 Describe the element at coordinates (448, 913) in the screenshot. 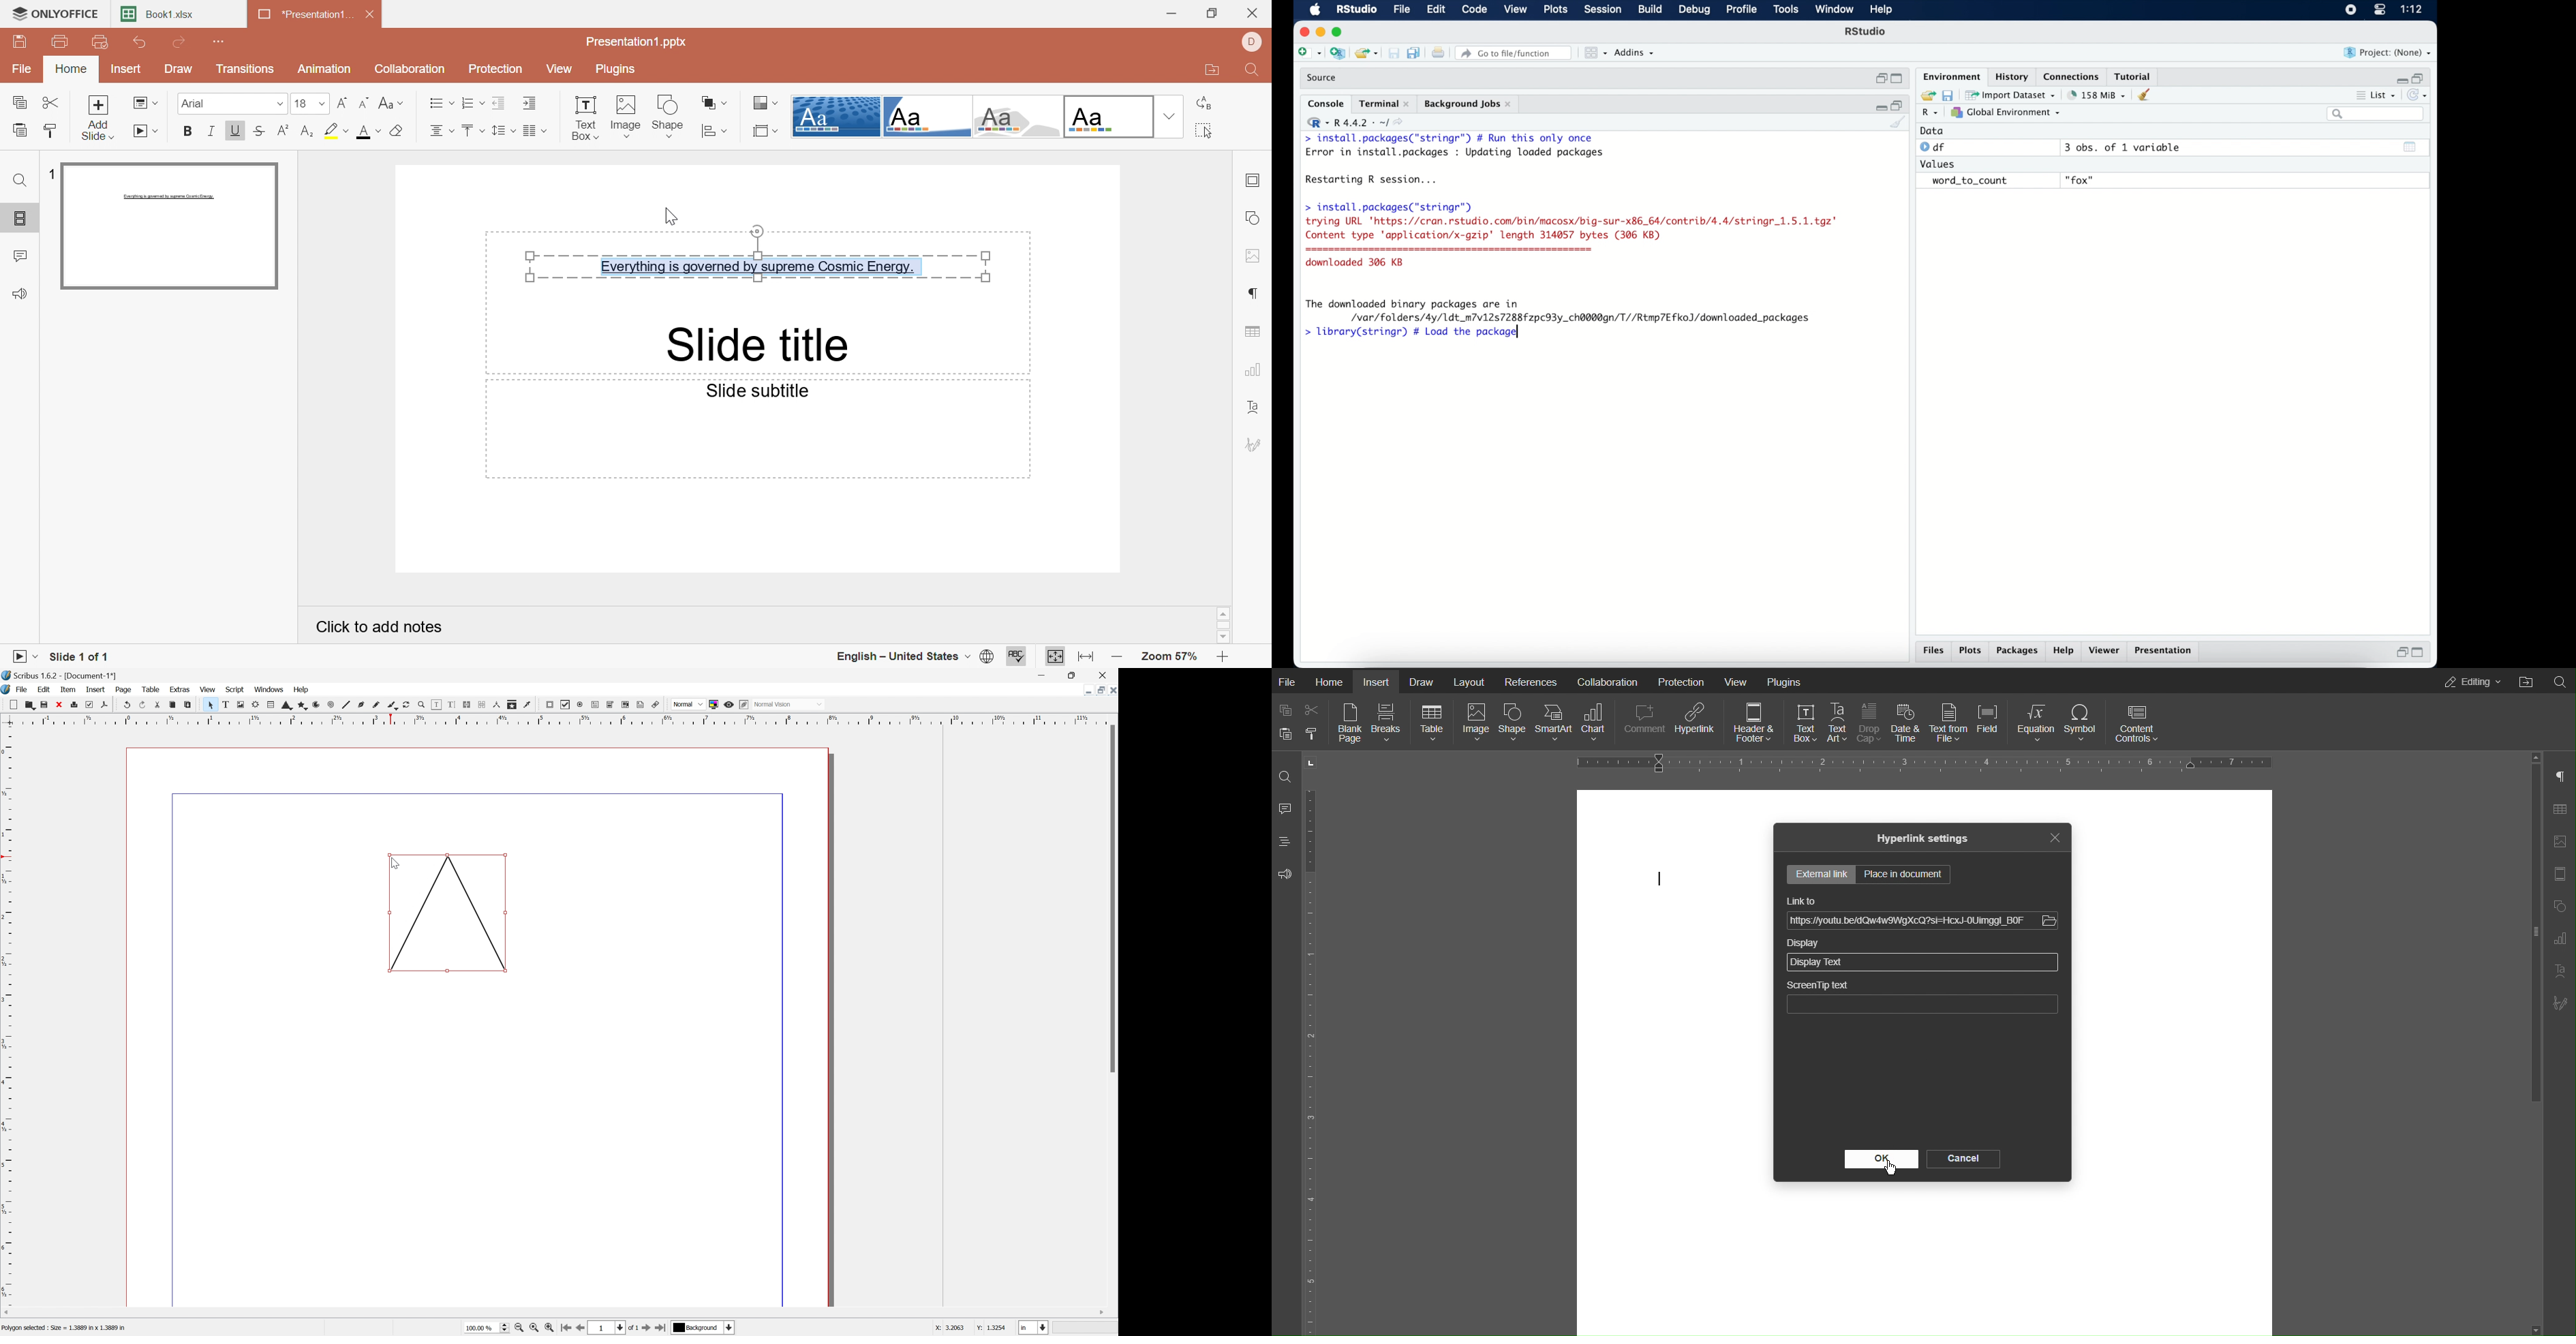

I see `Triangle` at that location.